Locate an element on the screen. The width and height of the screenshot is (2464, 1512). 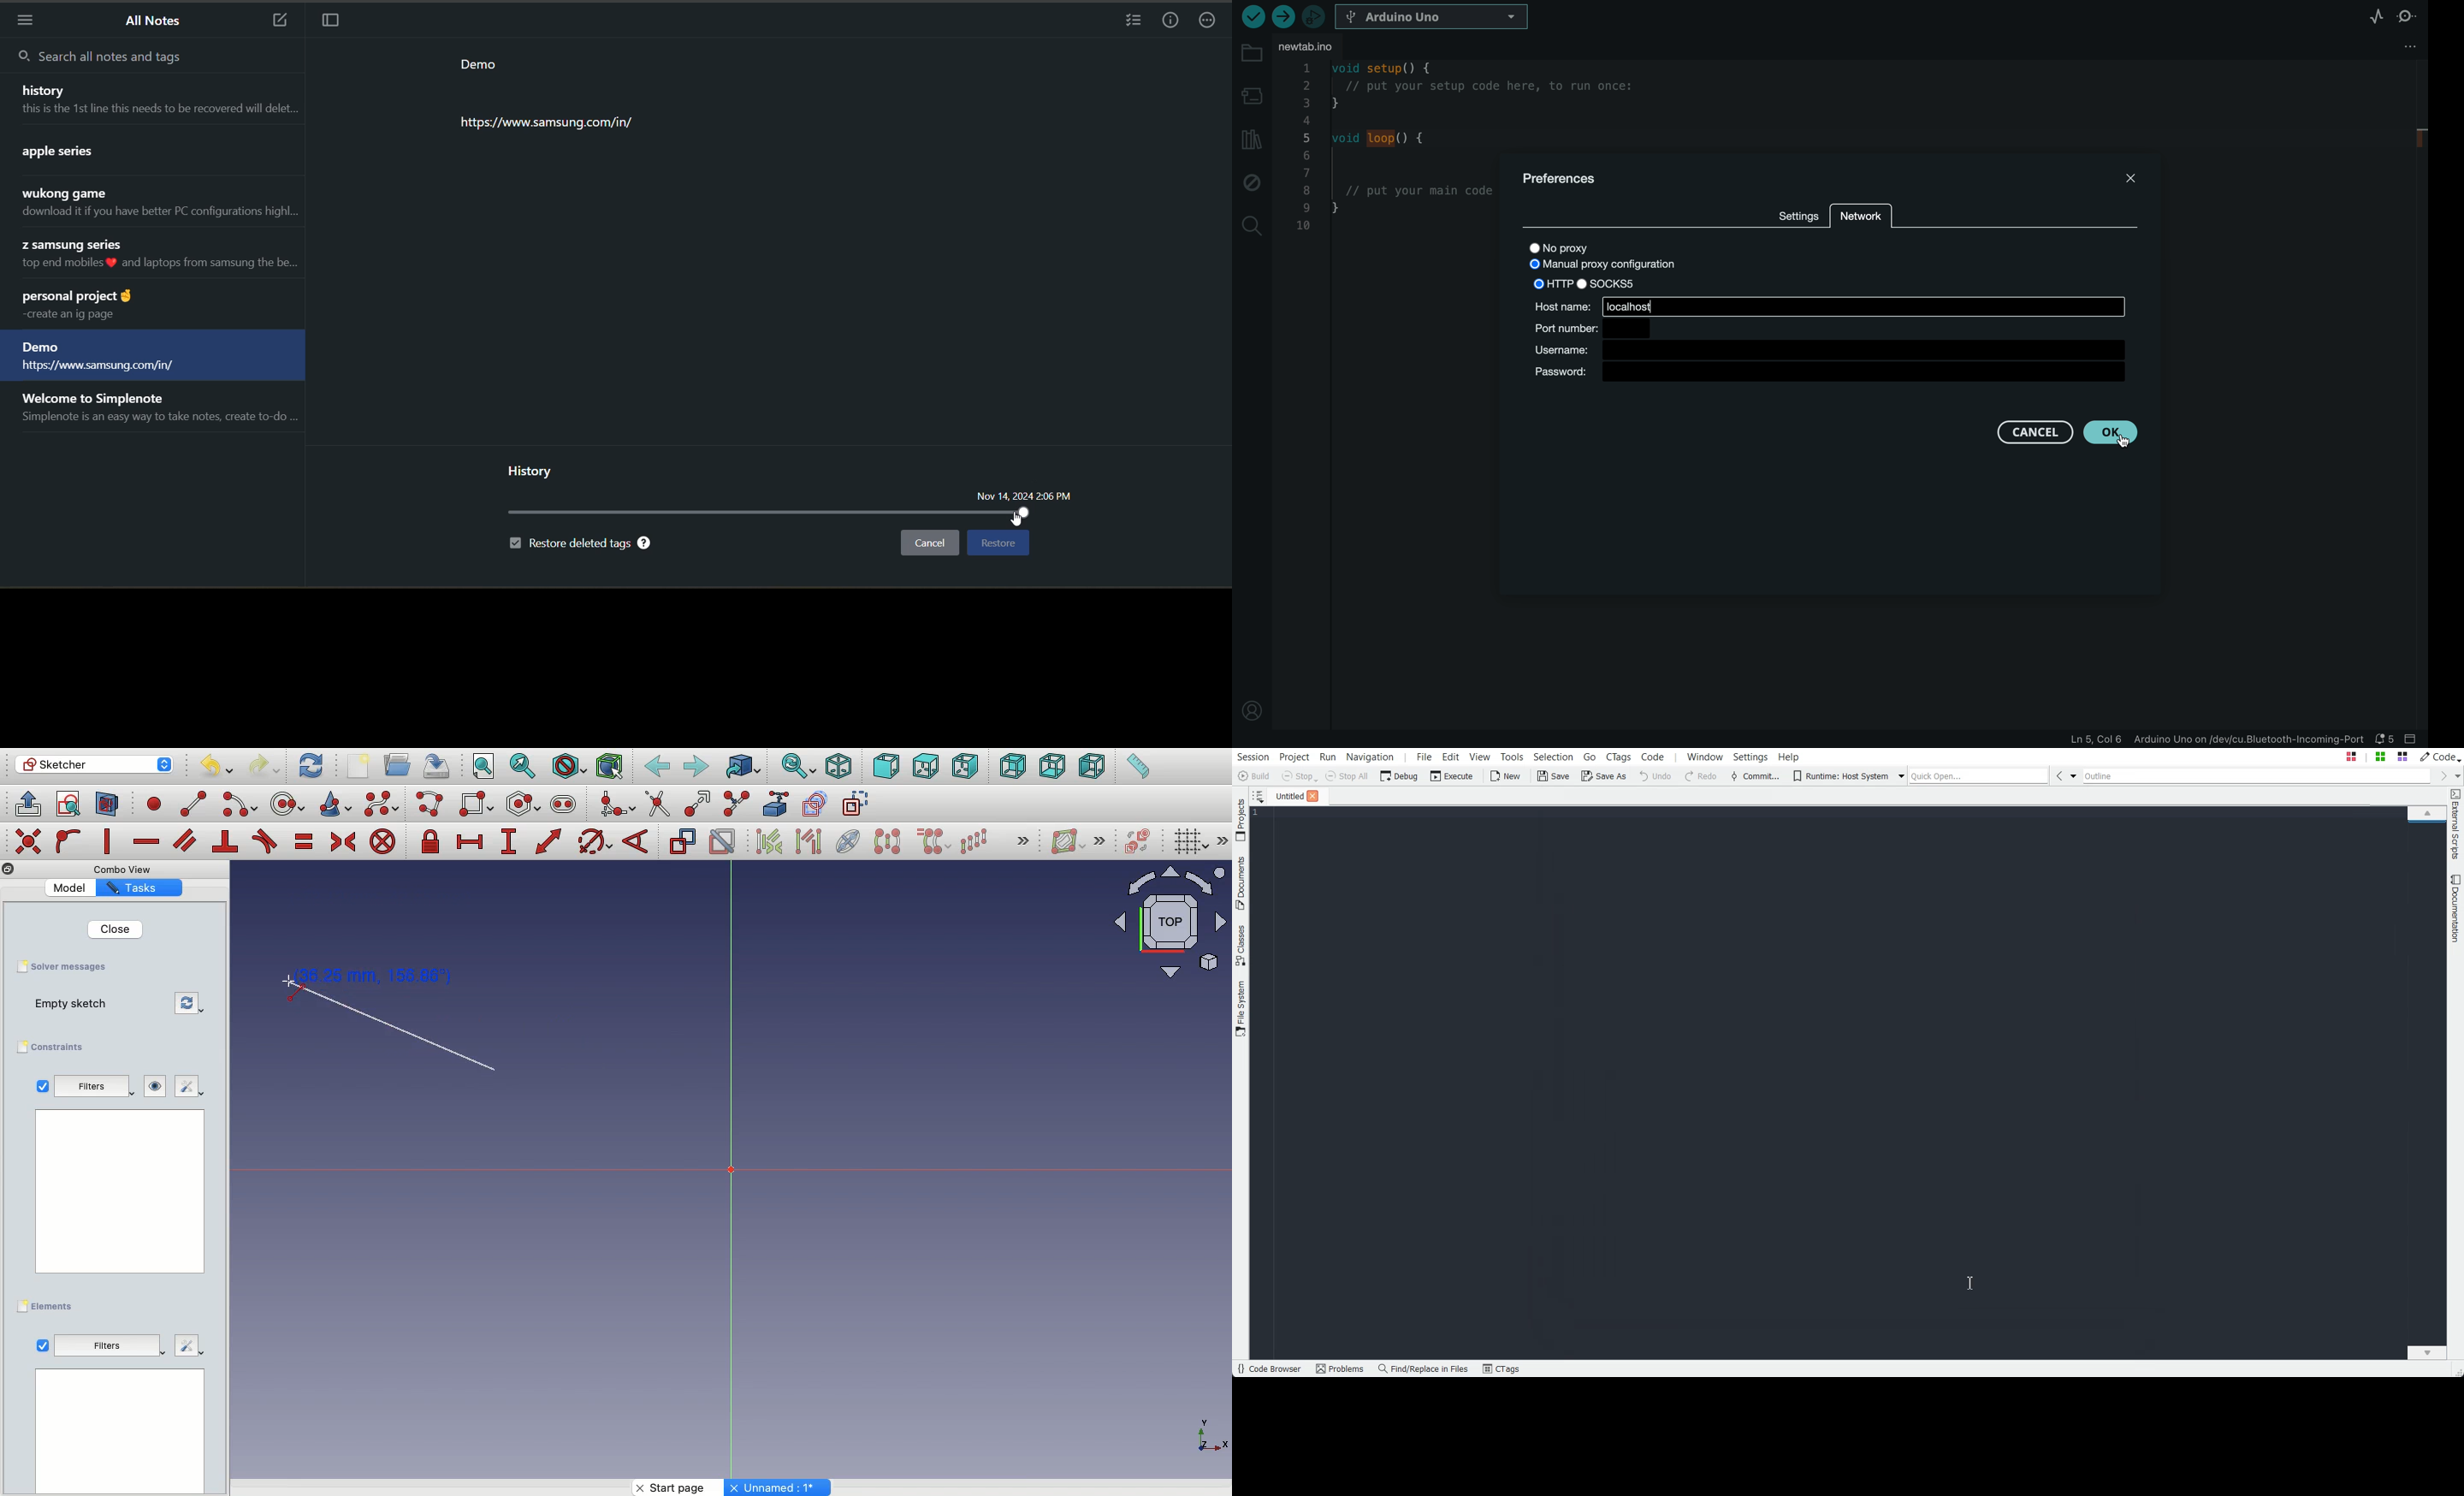
Show/hide B-spline information layer is located at coordinates (1068, 841).